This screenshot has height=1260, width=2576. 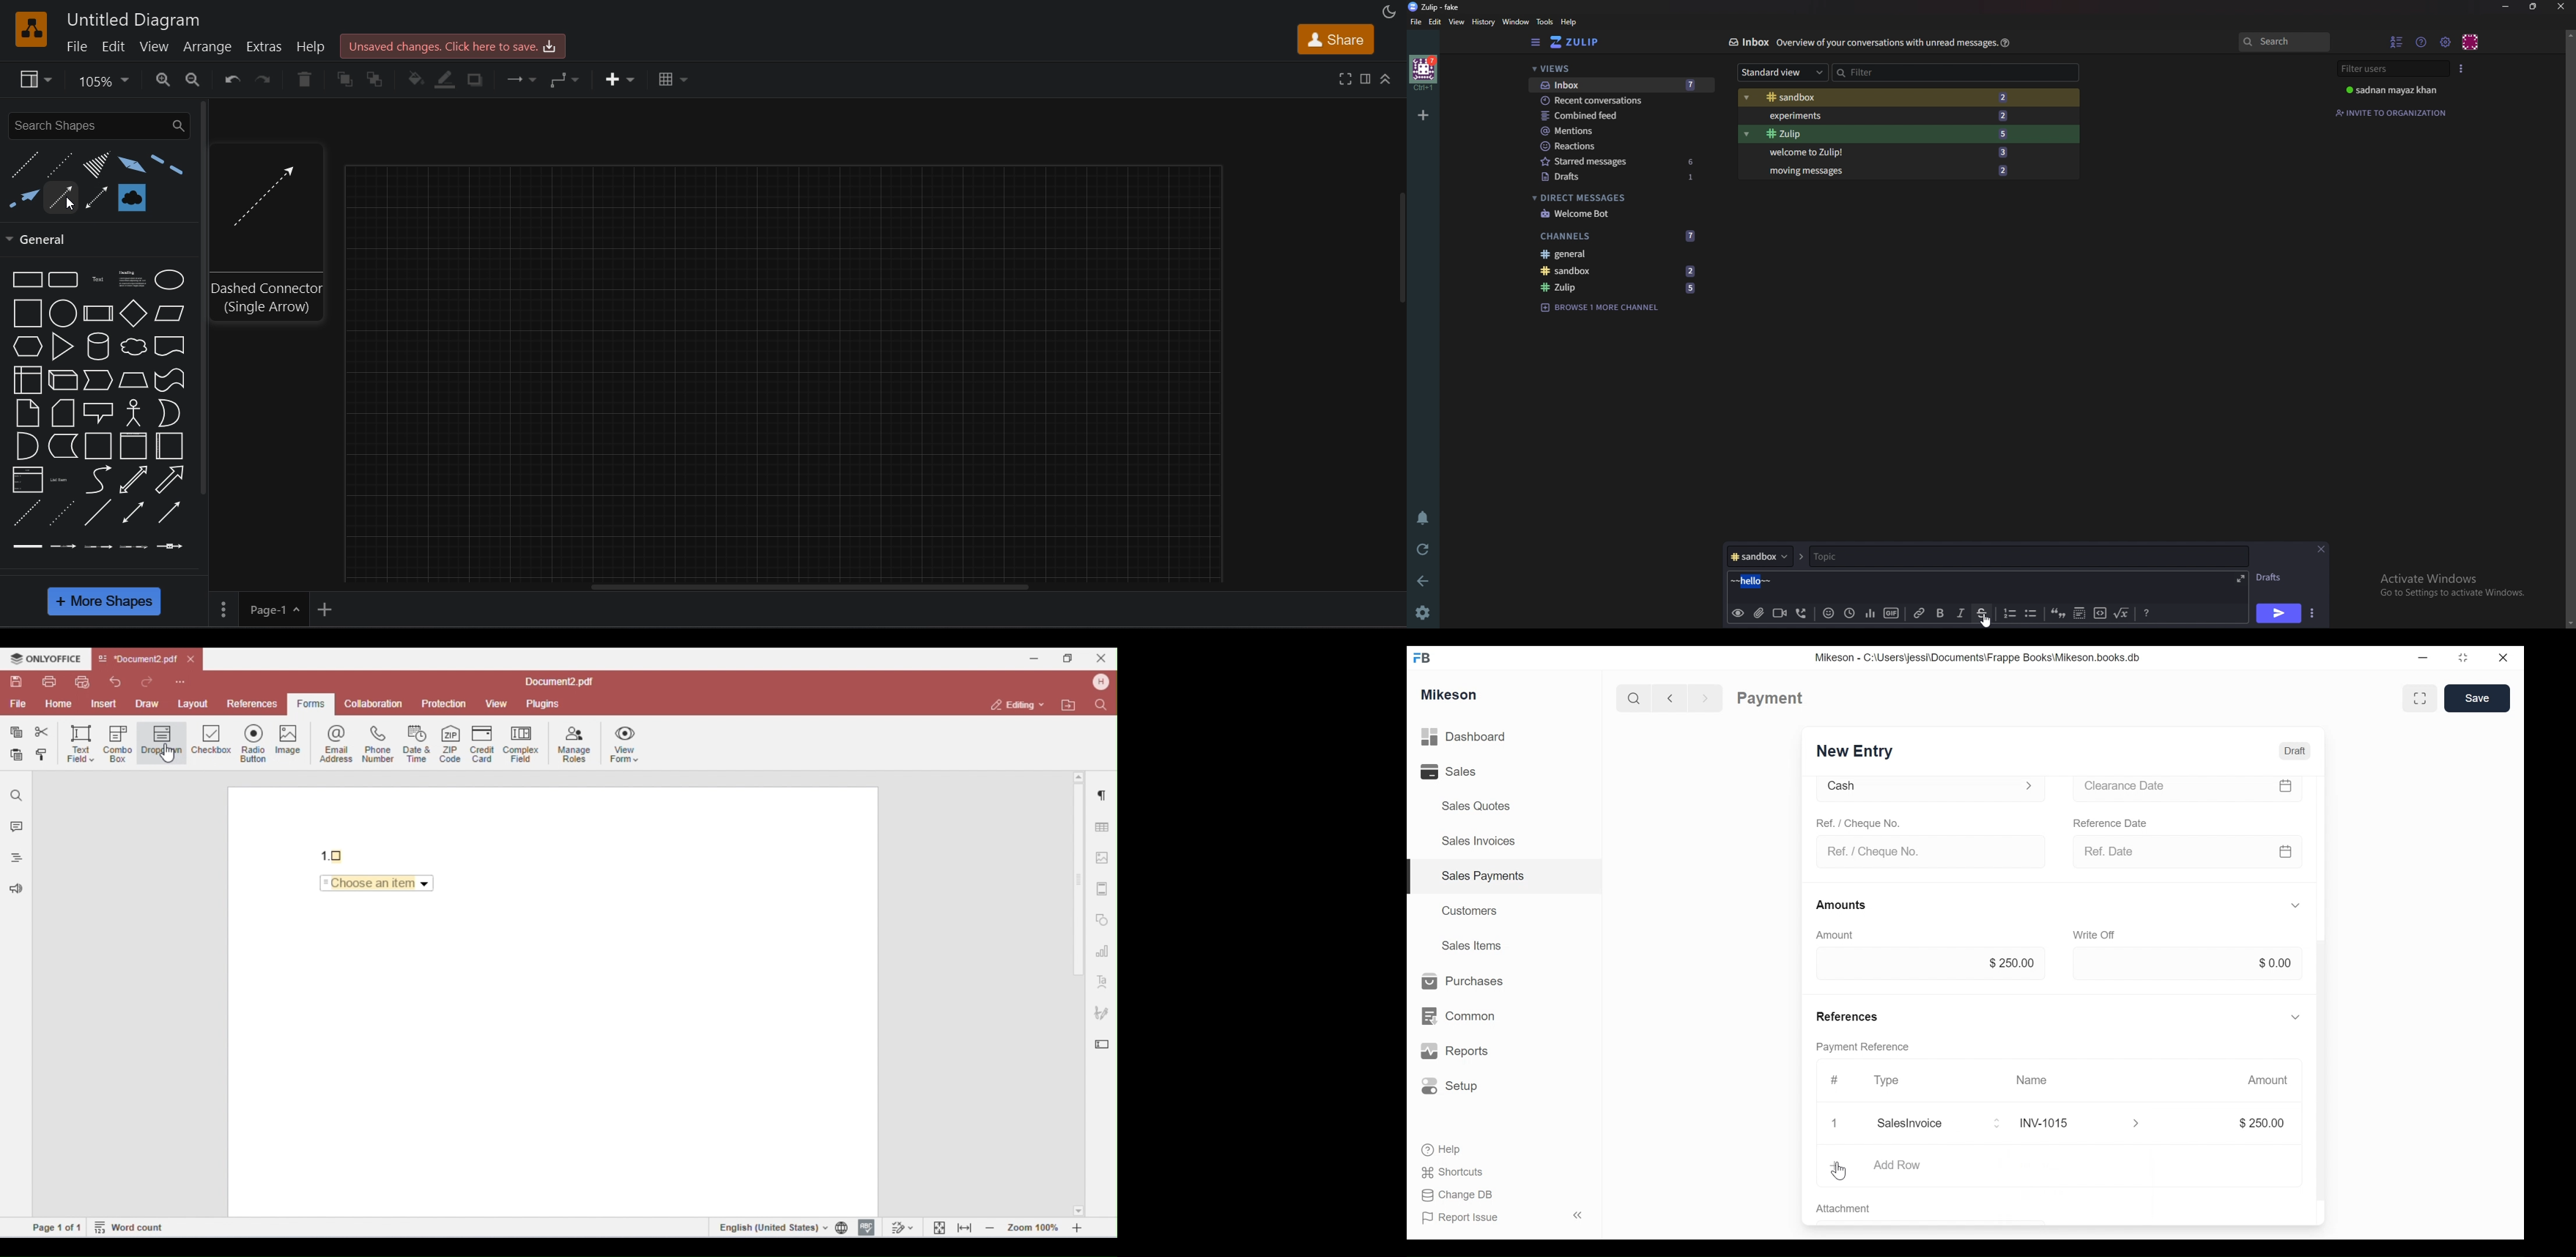 I want to click on waypoints, so click(x=568, y=80).